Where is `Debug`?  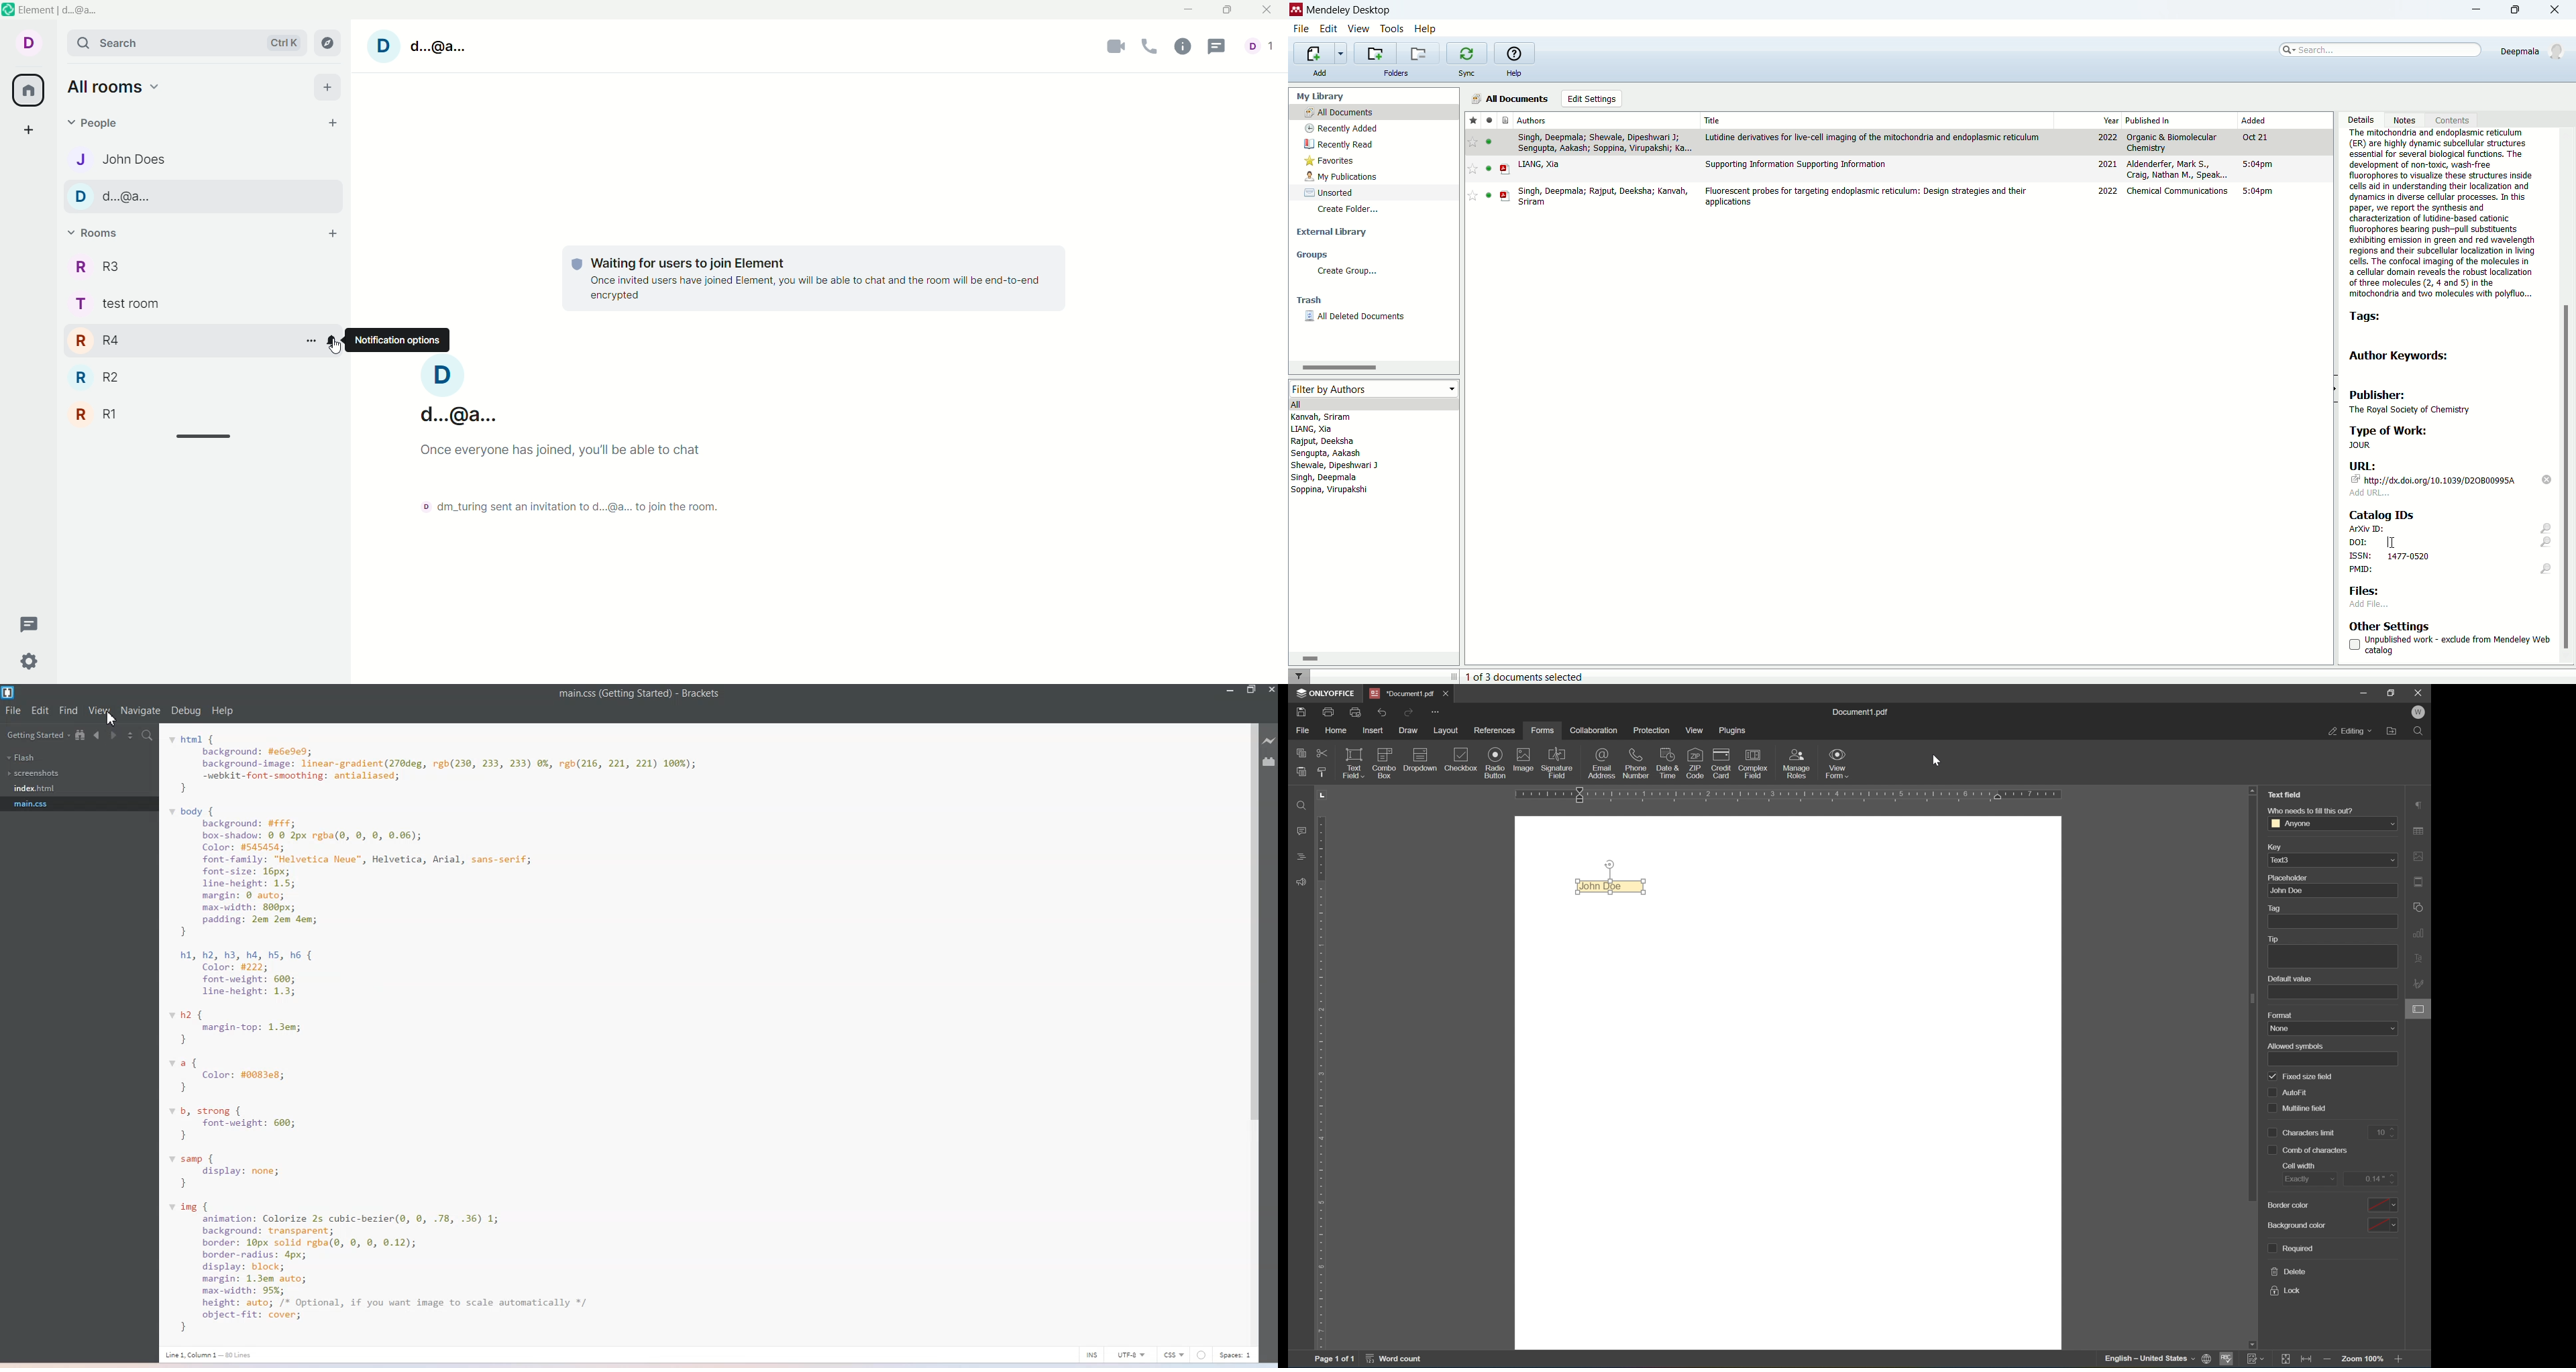
Debug is located at coordinates (186, 711).